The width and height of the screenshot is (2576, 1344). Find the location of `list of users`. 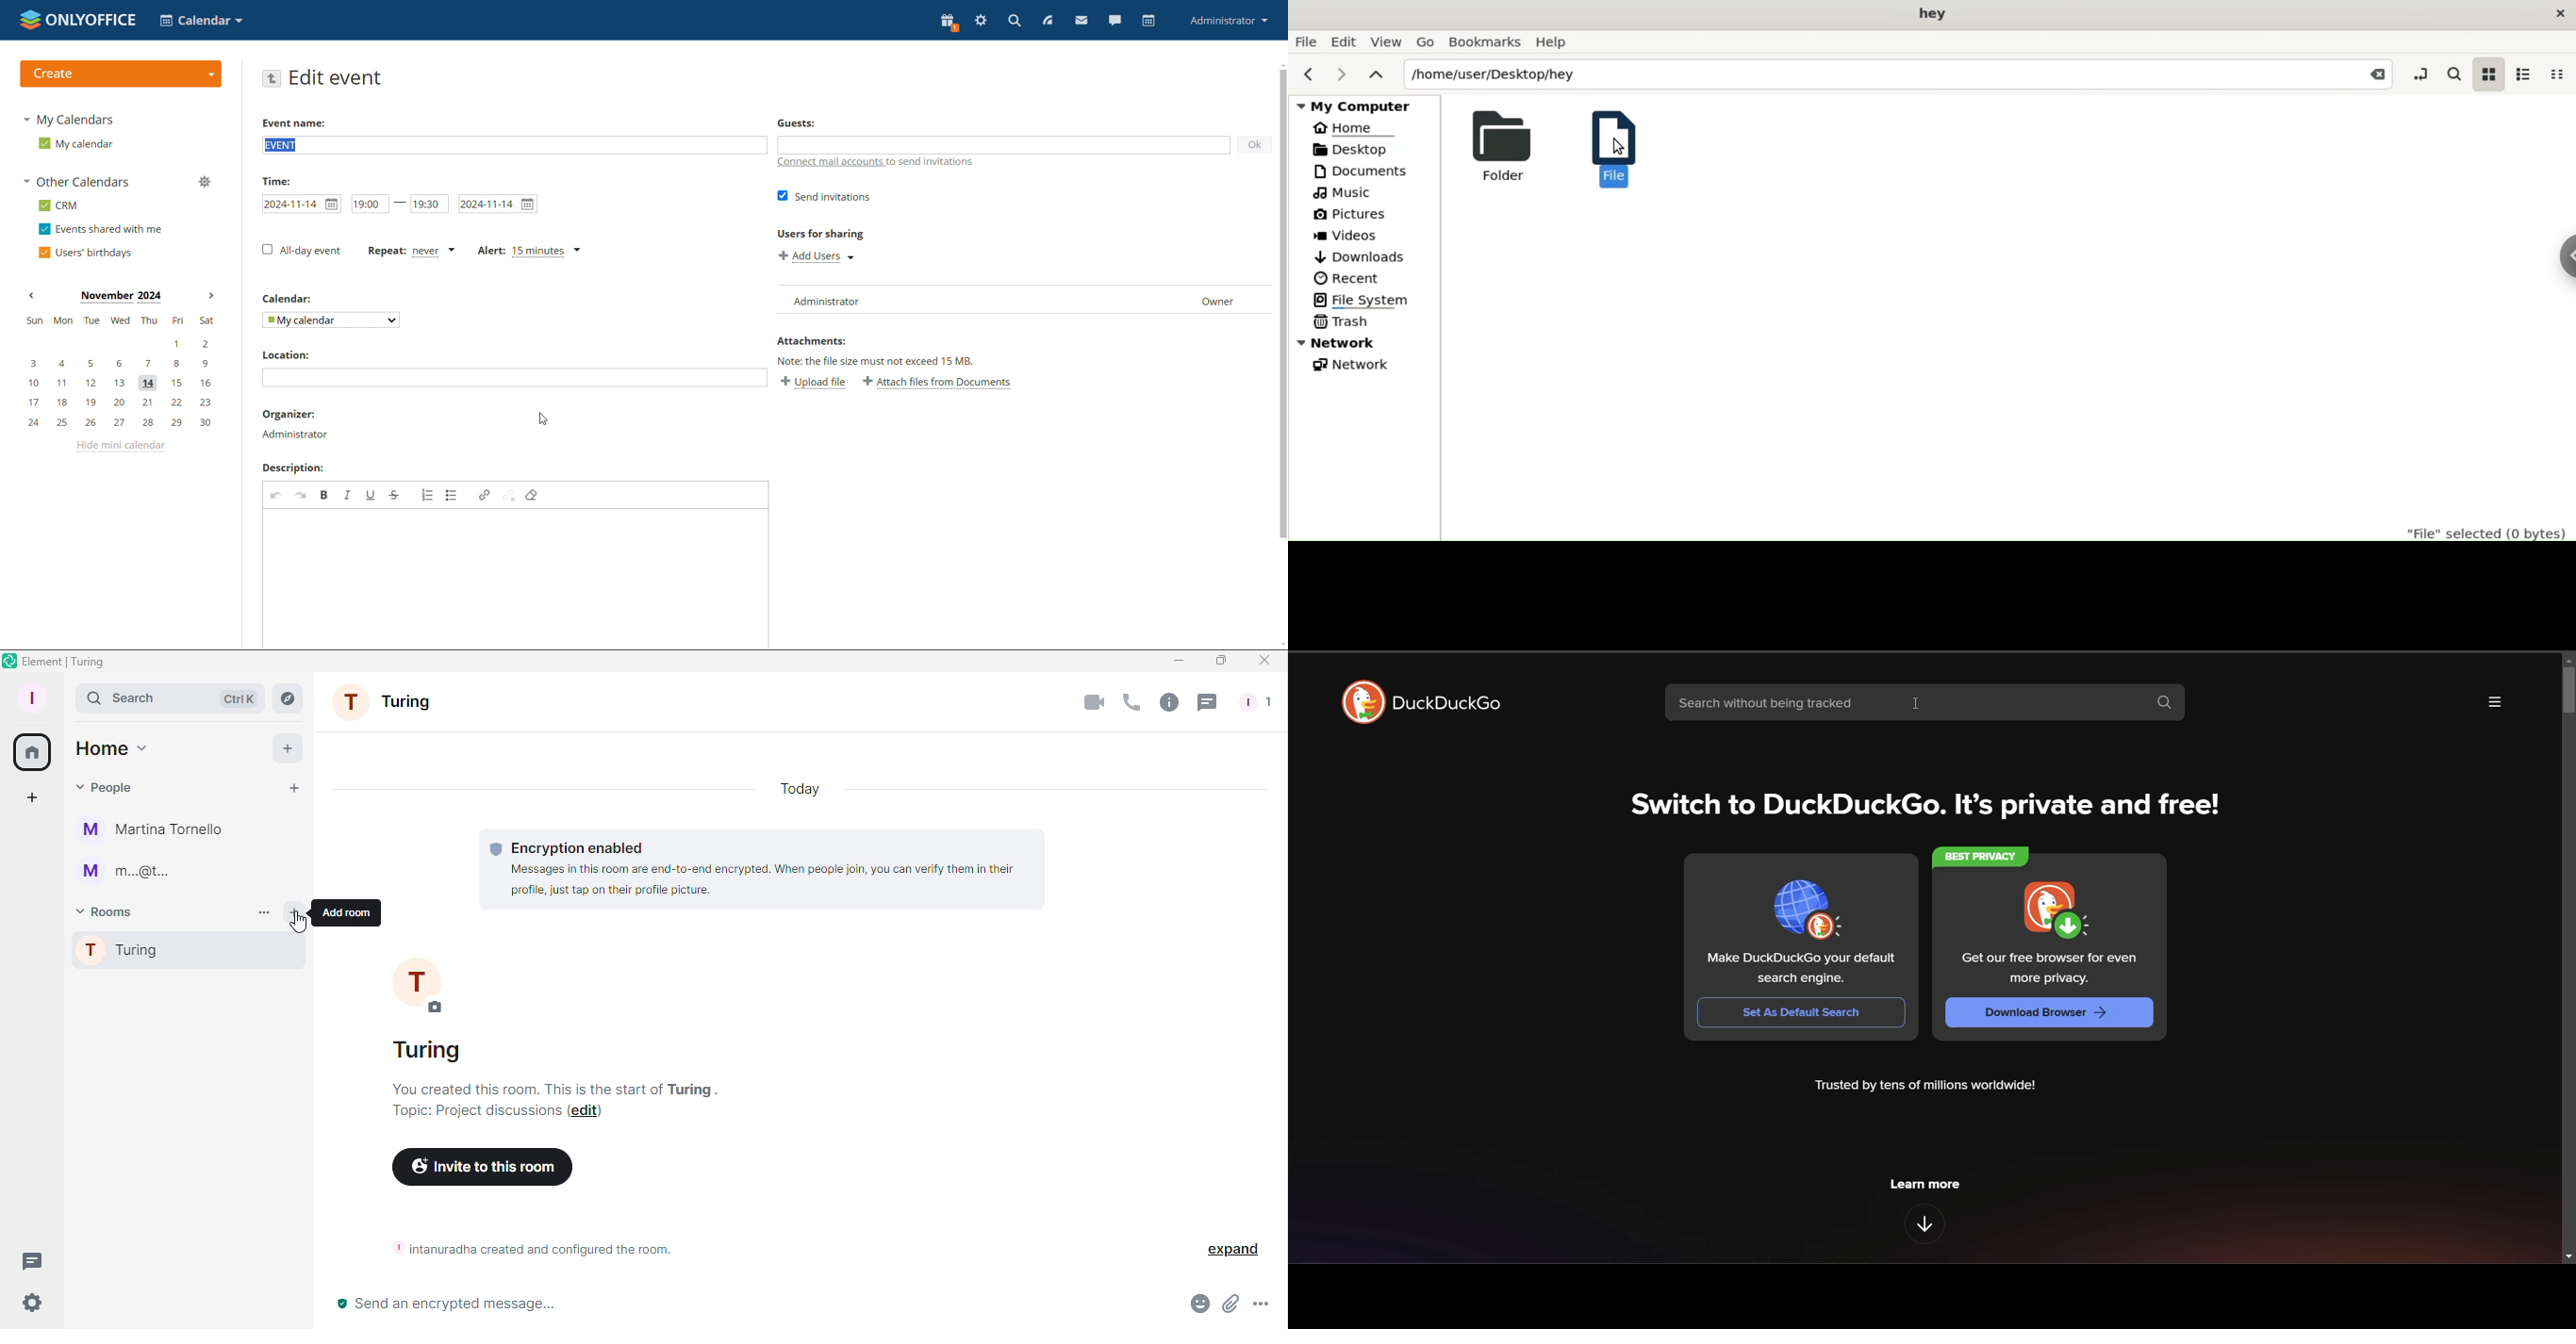

list of users is located at coordinates (1024, 300).